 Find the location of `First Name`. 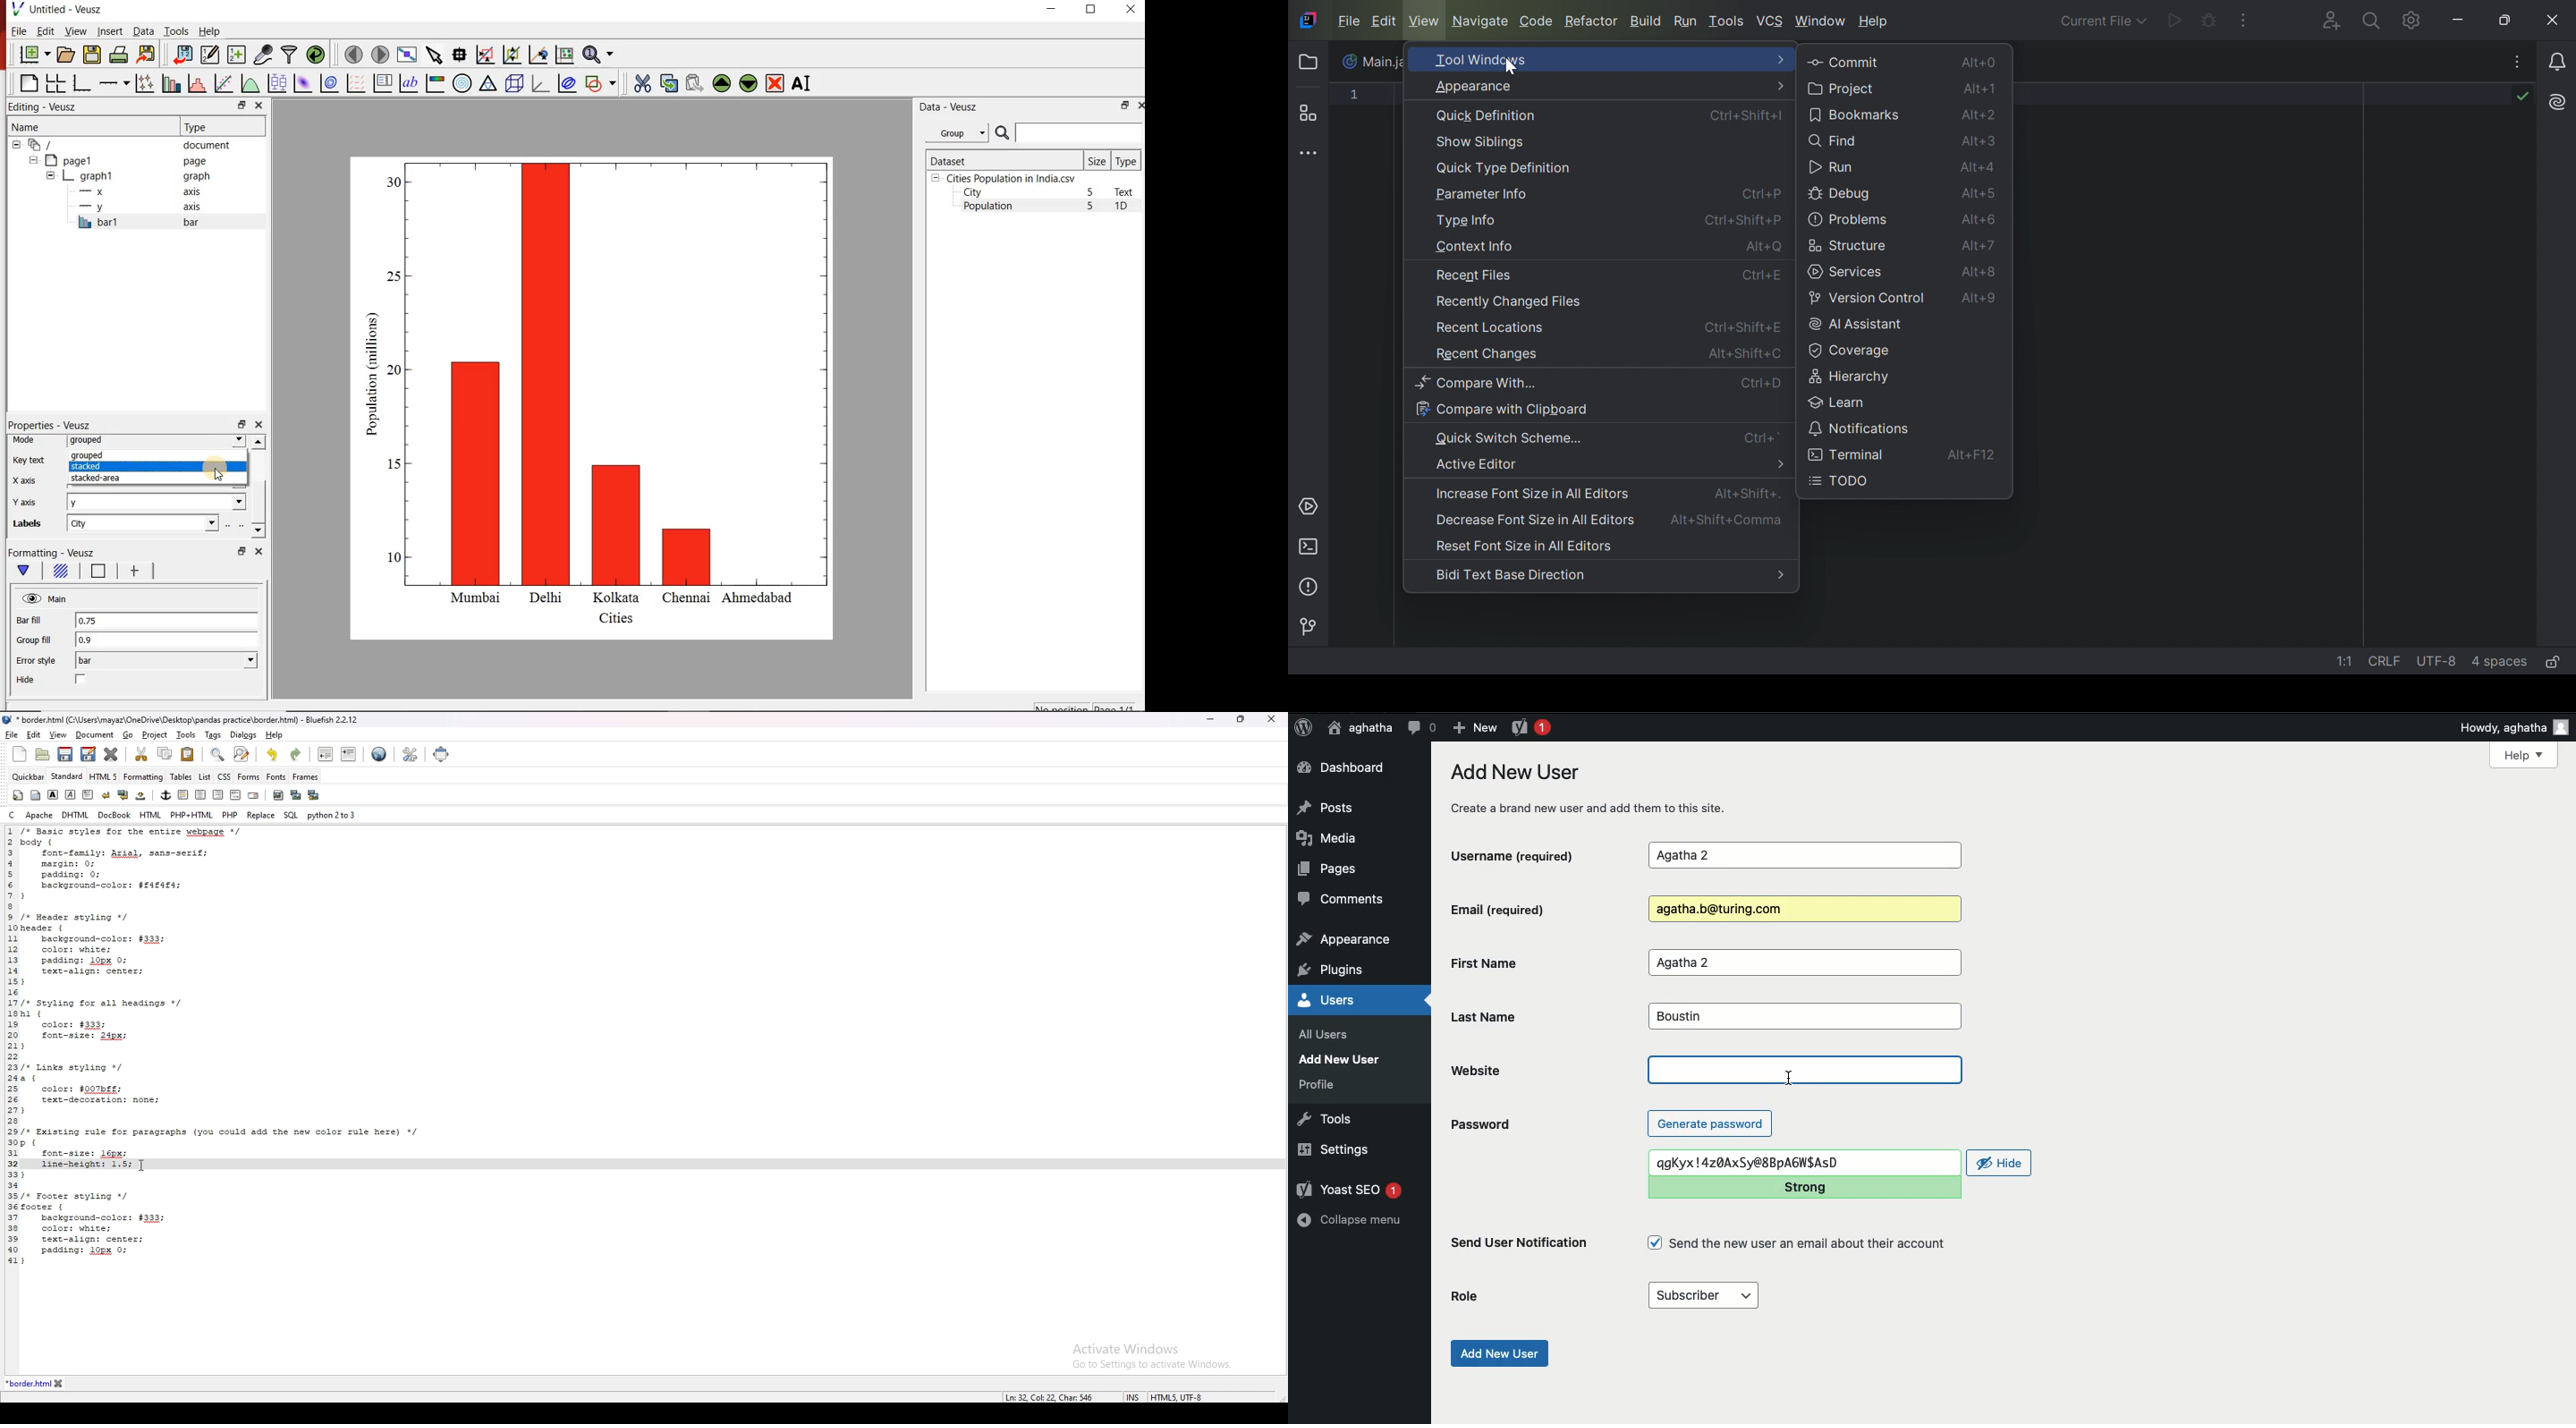

First Name is located at coordinates (1533, 962).